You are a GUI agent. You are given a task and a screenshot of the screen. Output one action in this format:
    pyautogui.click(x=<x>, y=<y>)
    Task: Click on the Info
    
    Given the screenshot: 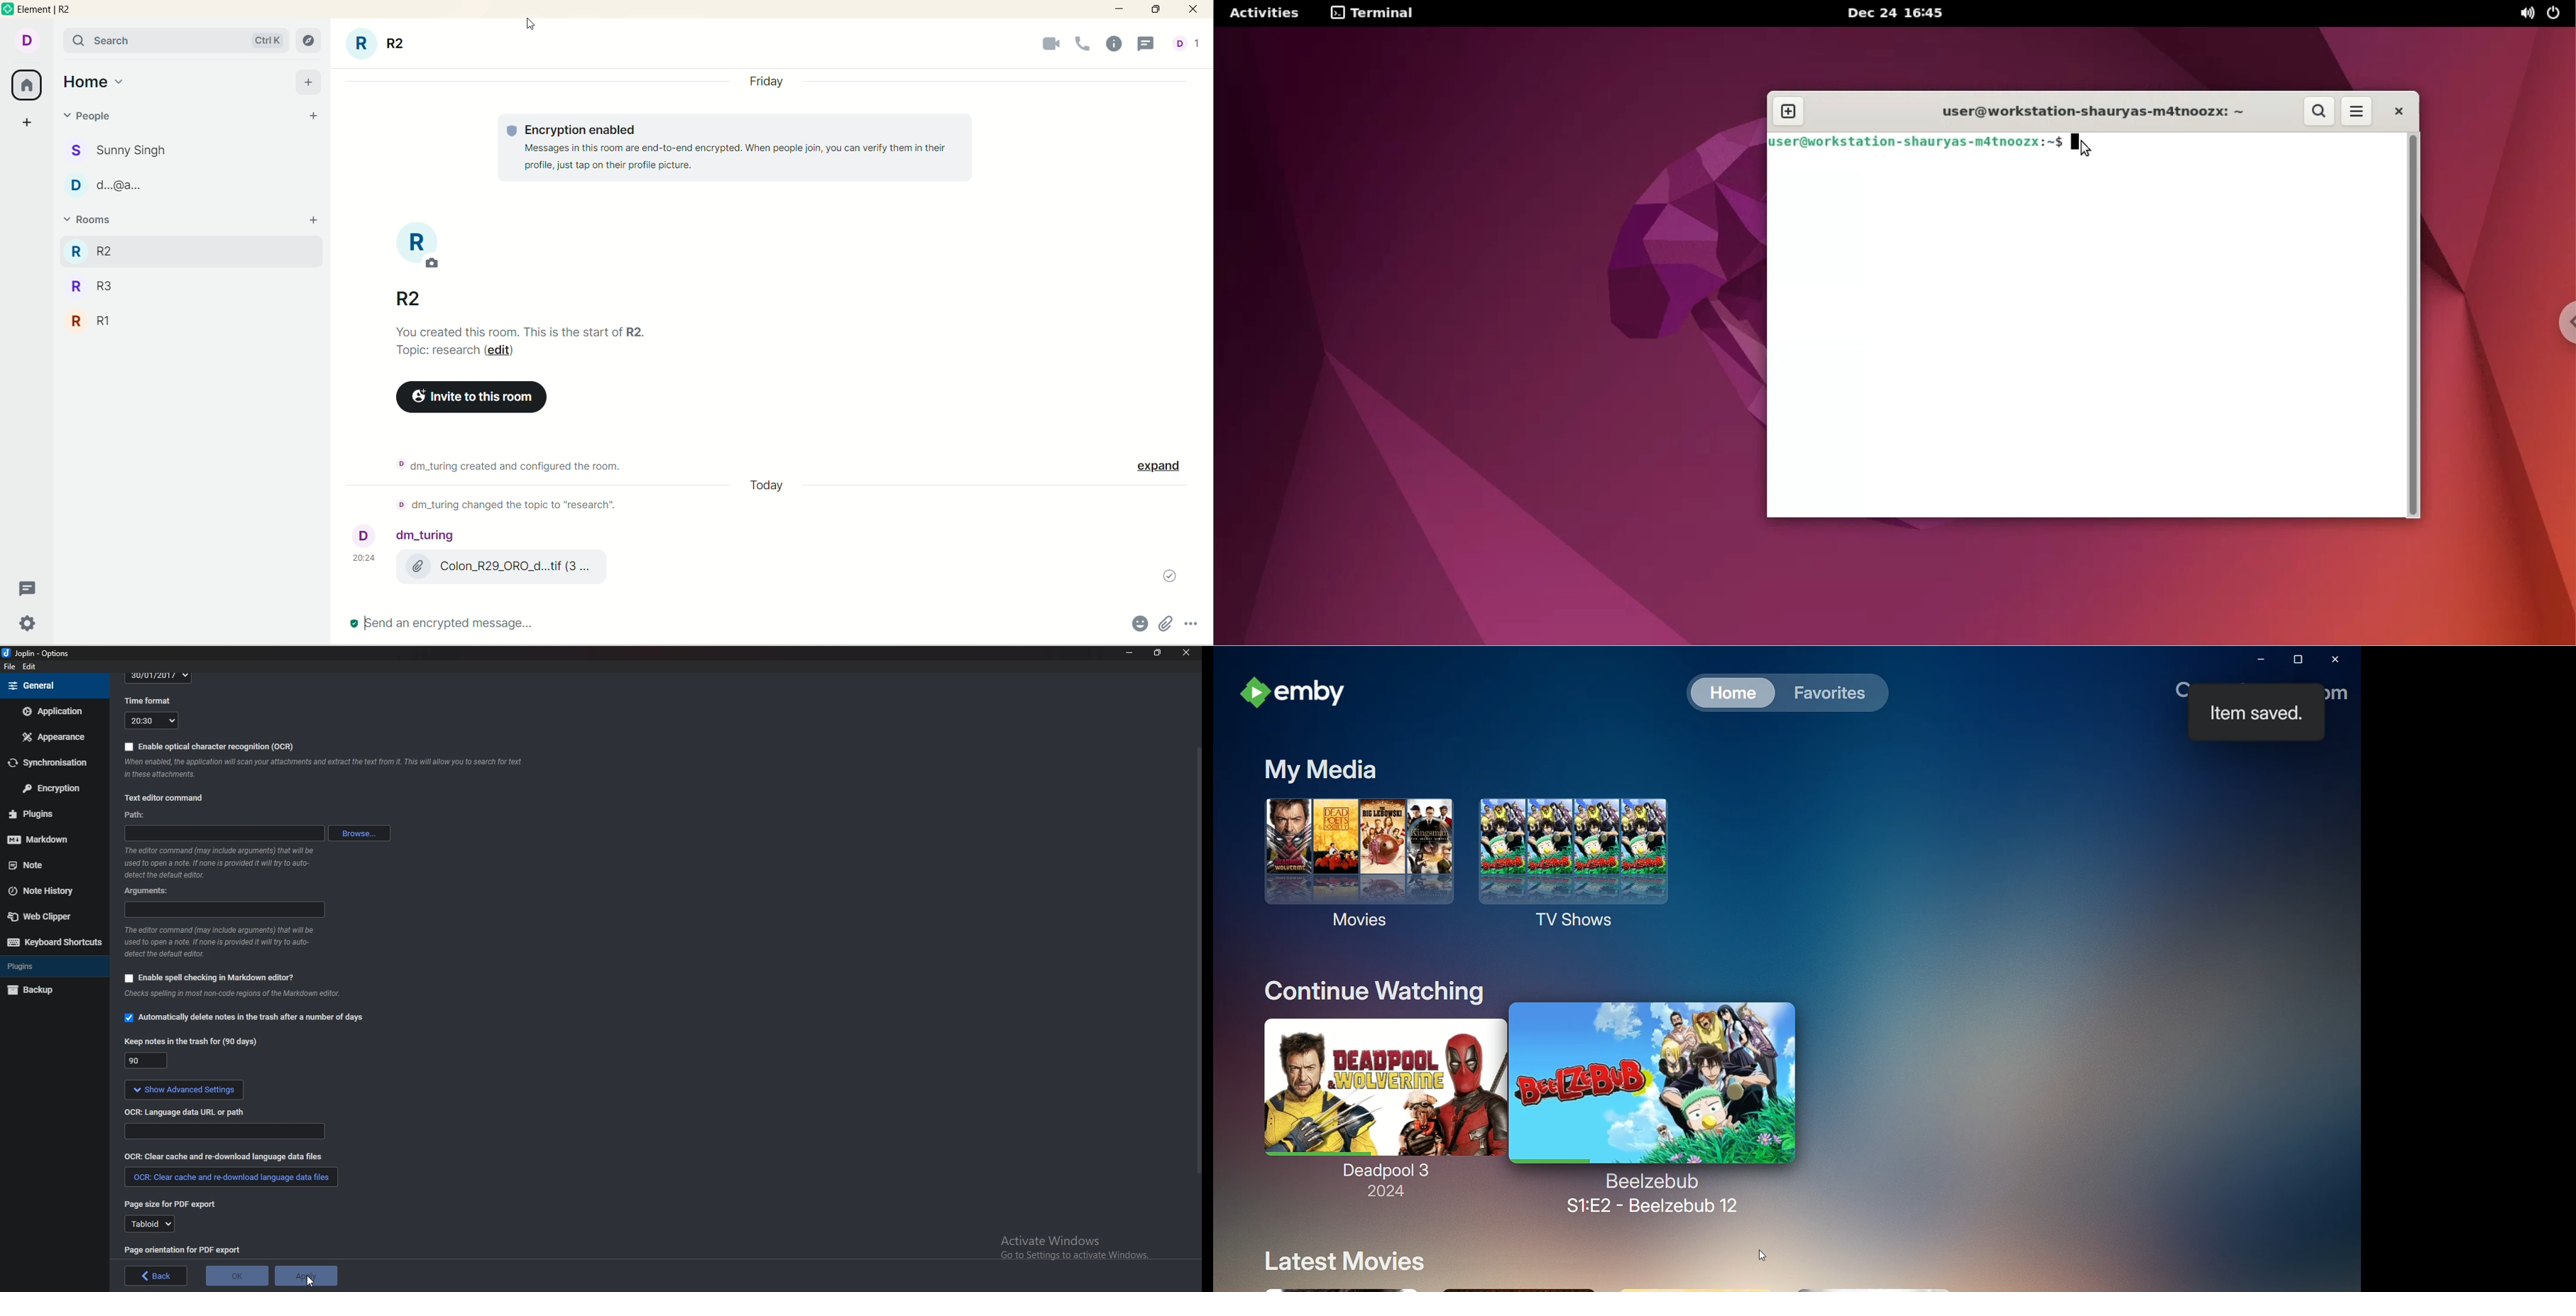 What is the action you would take?
    pyautogui.click(x=225, y=861)
    